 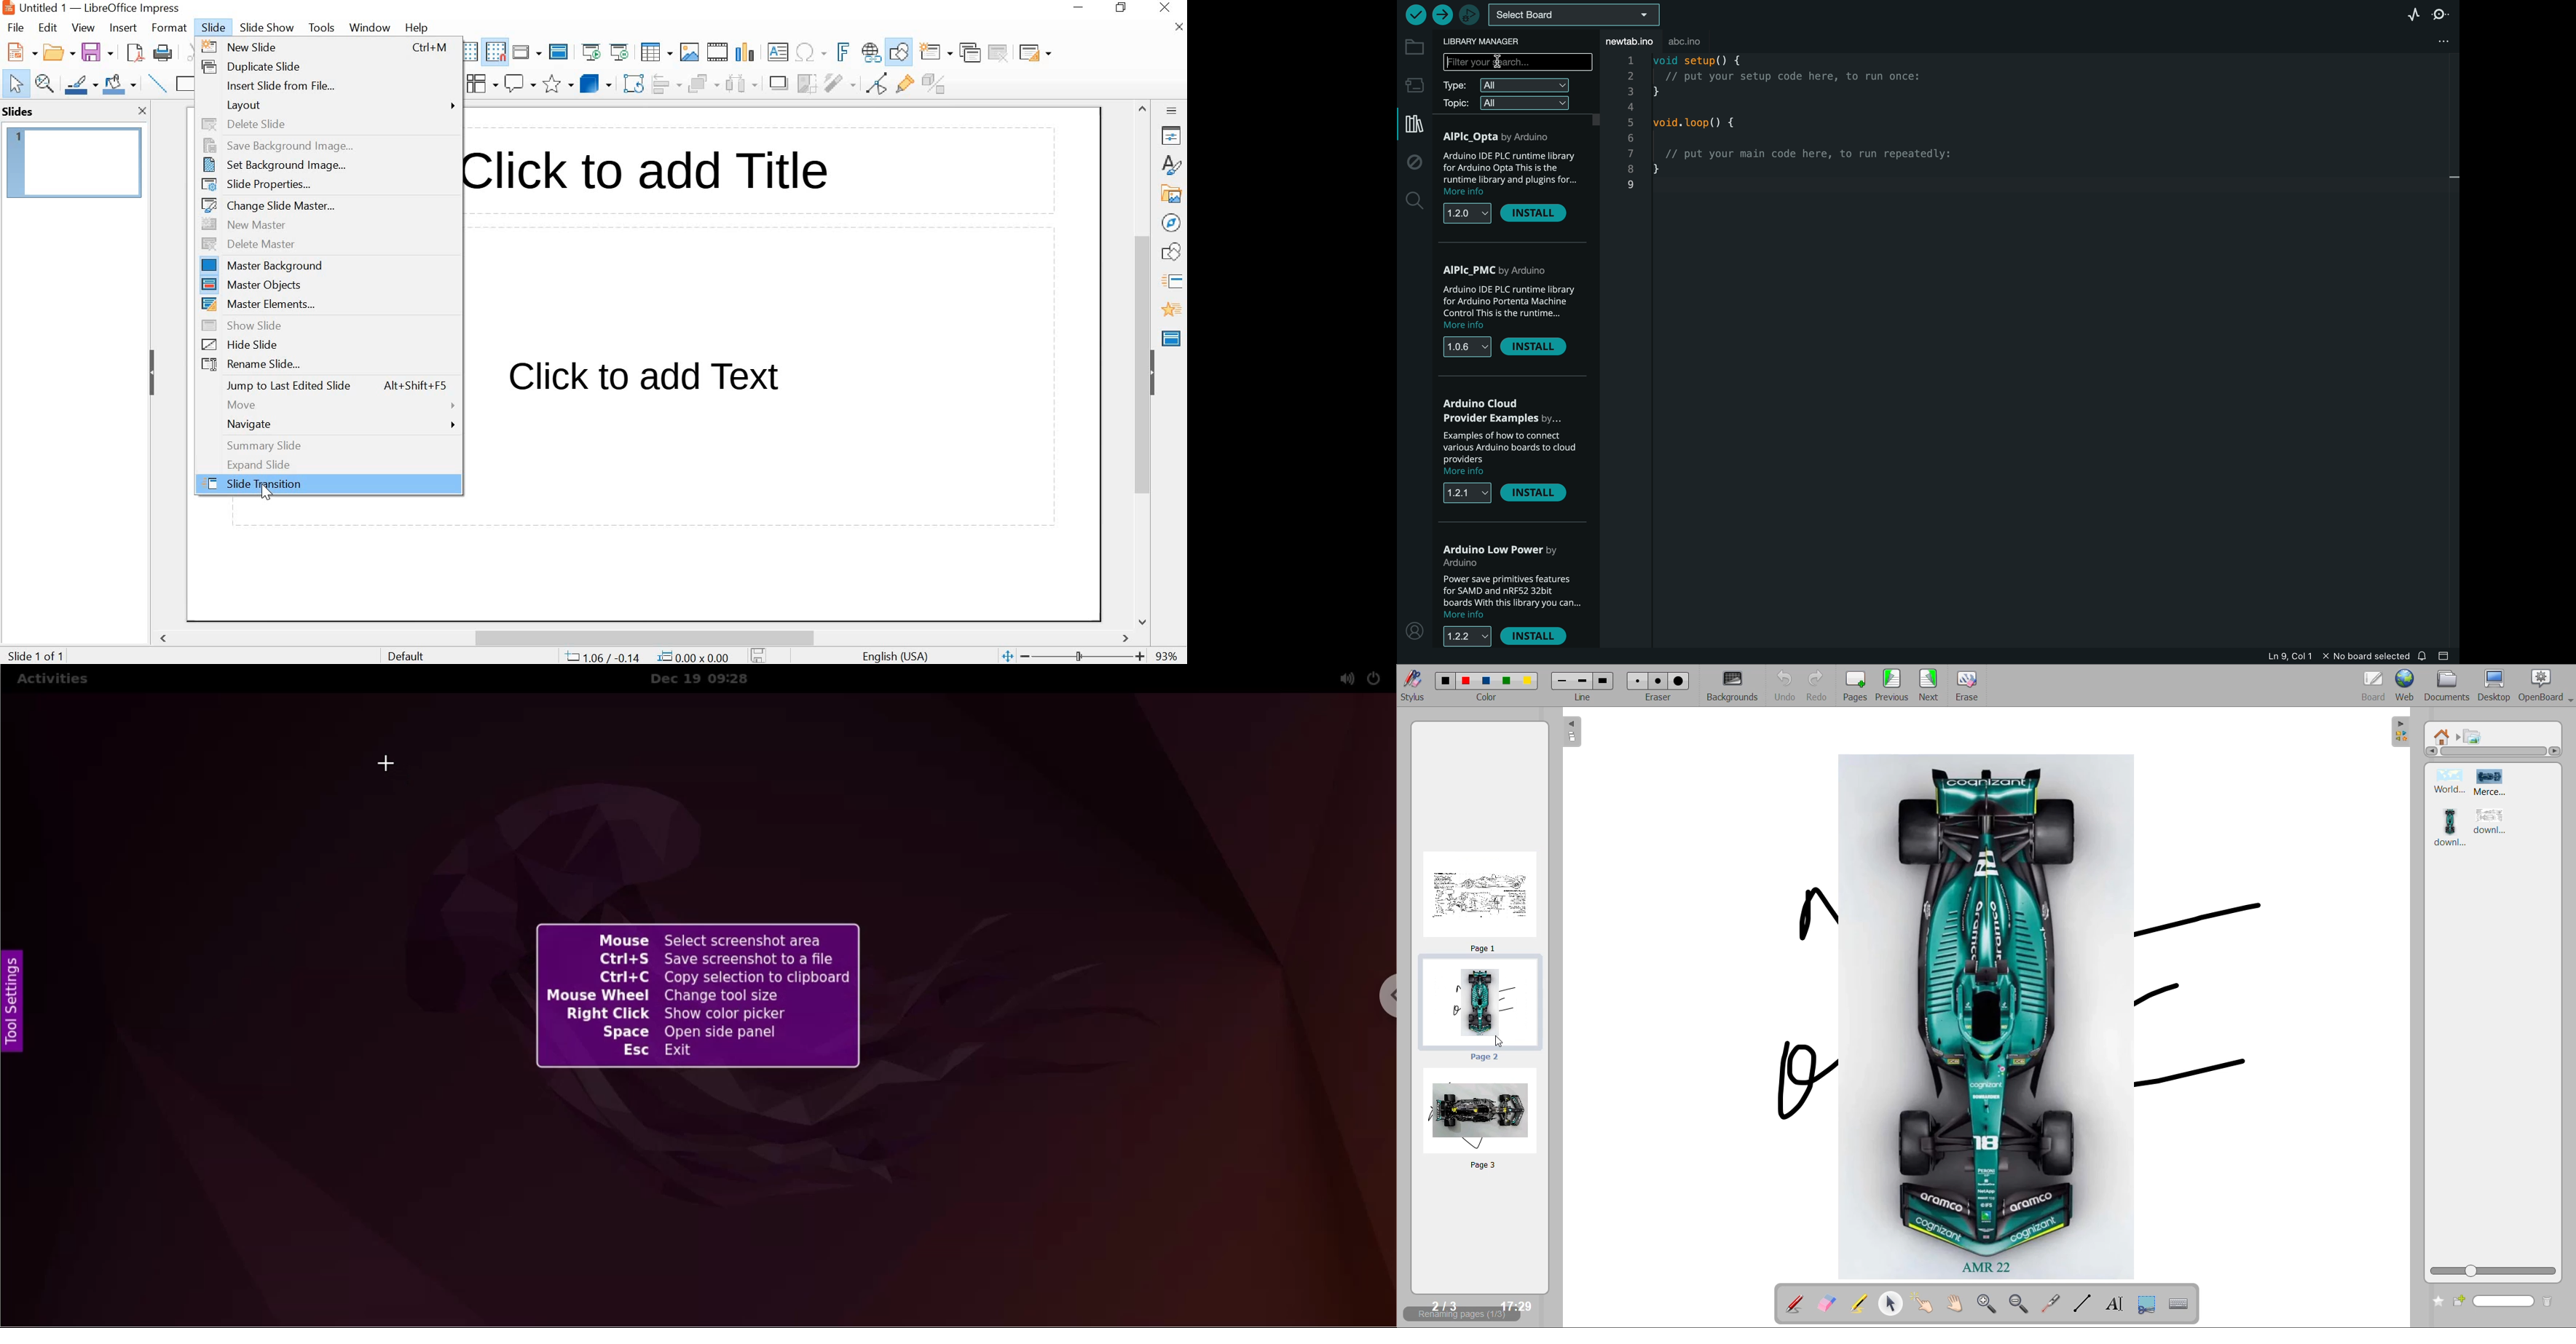 I want to click on image 3, so click(x=2449, y=828).